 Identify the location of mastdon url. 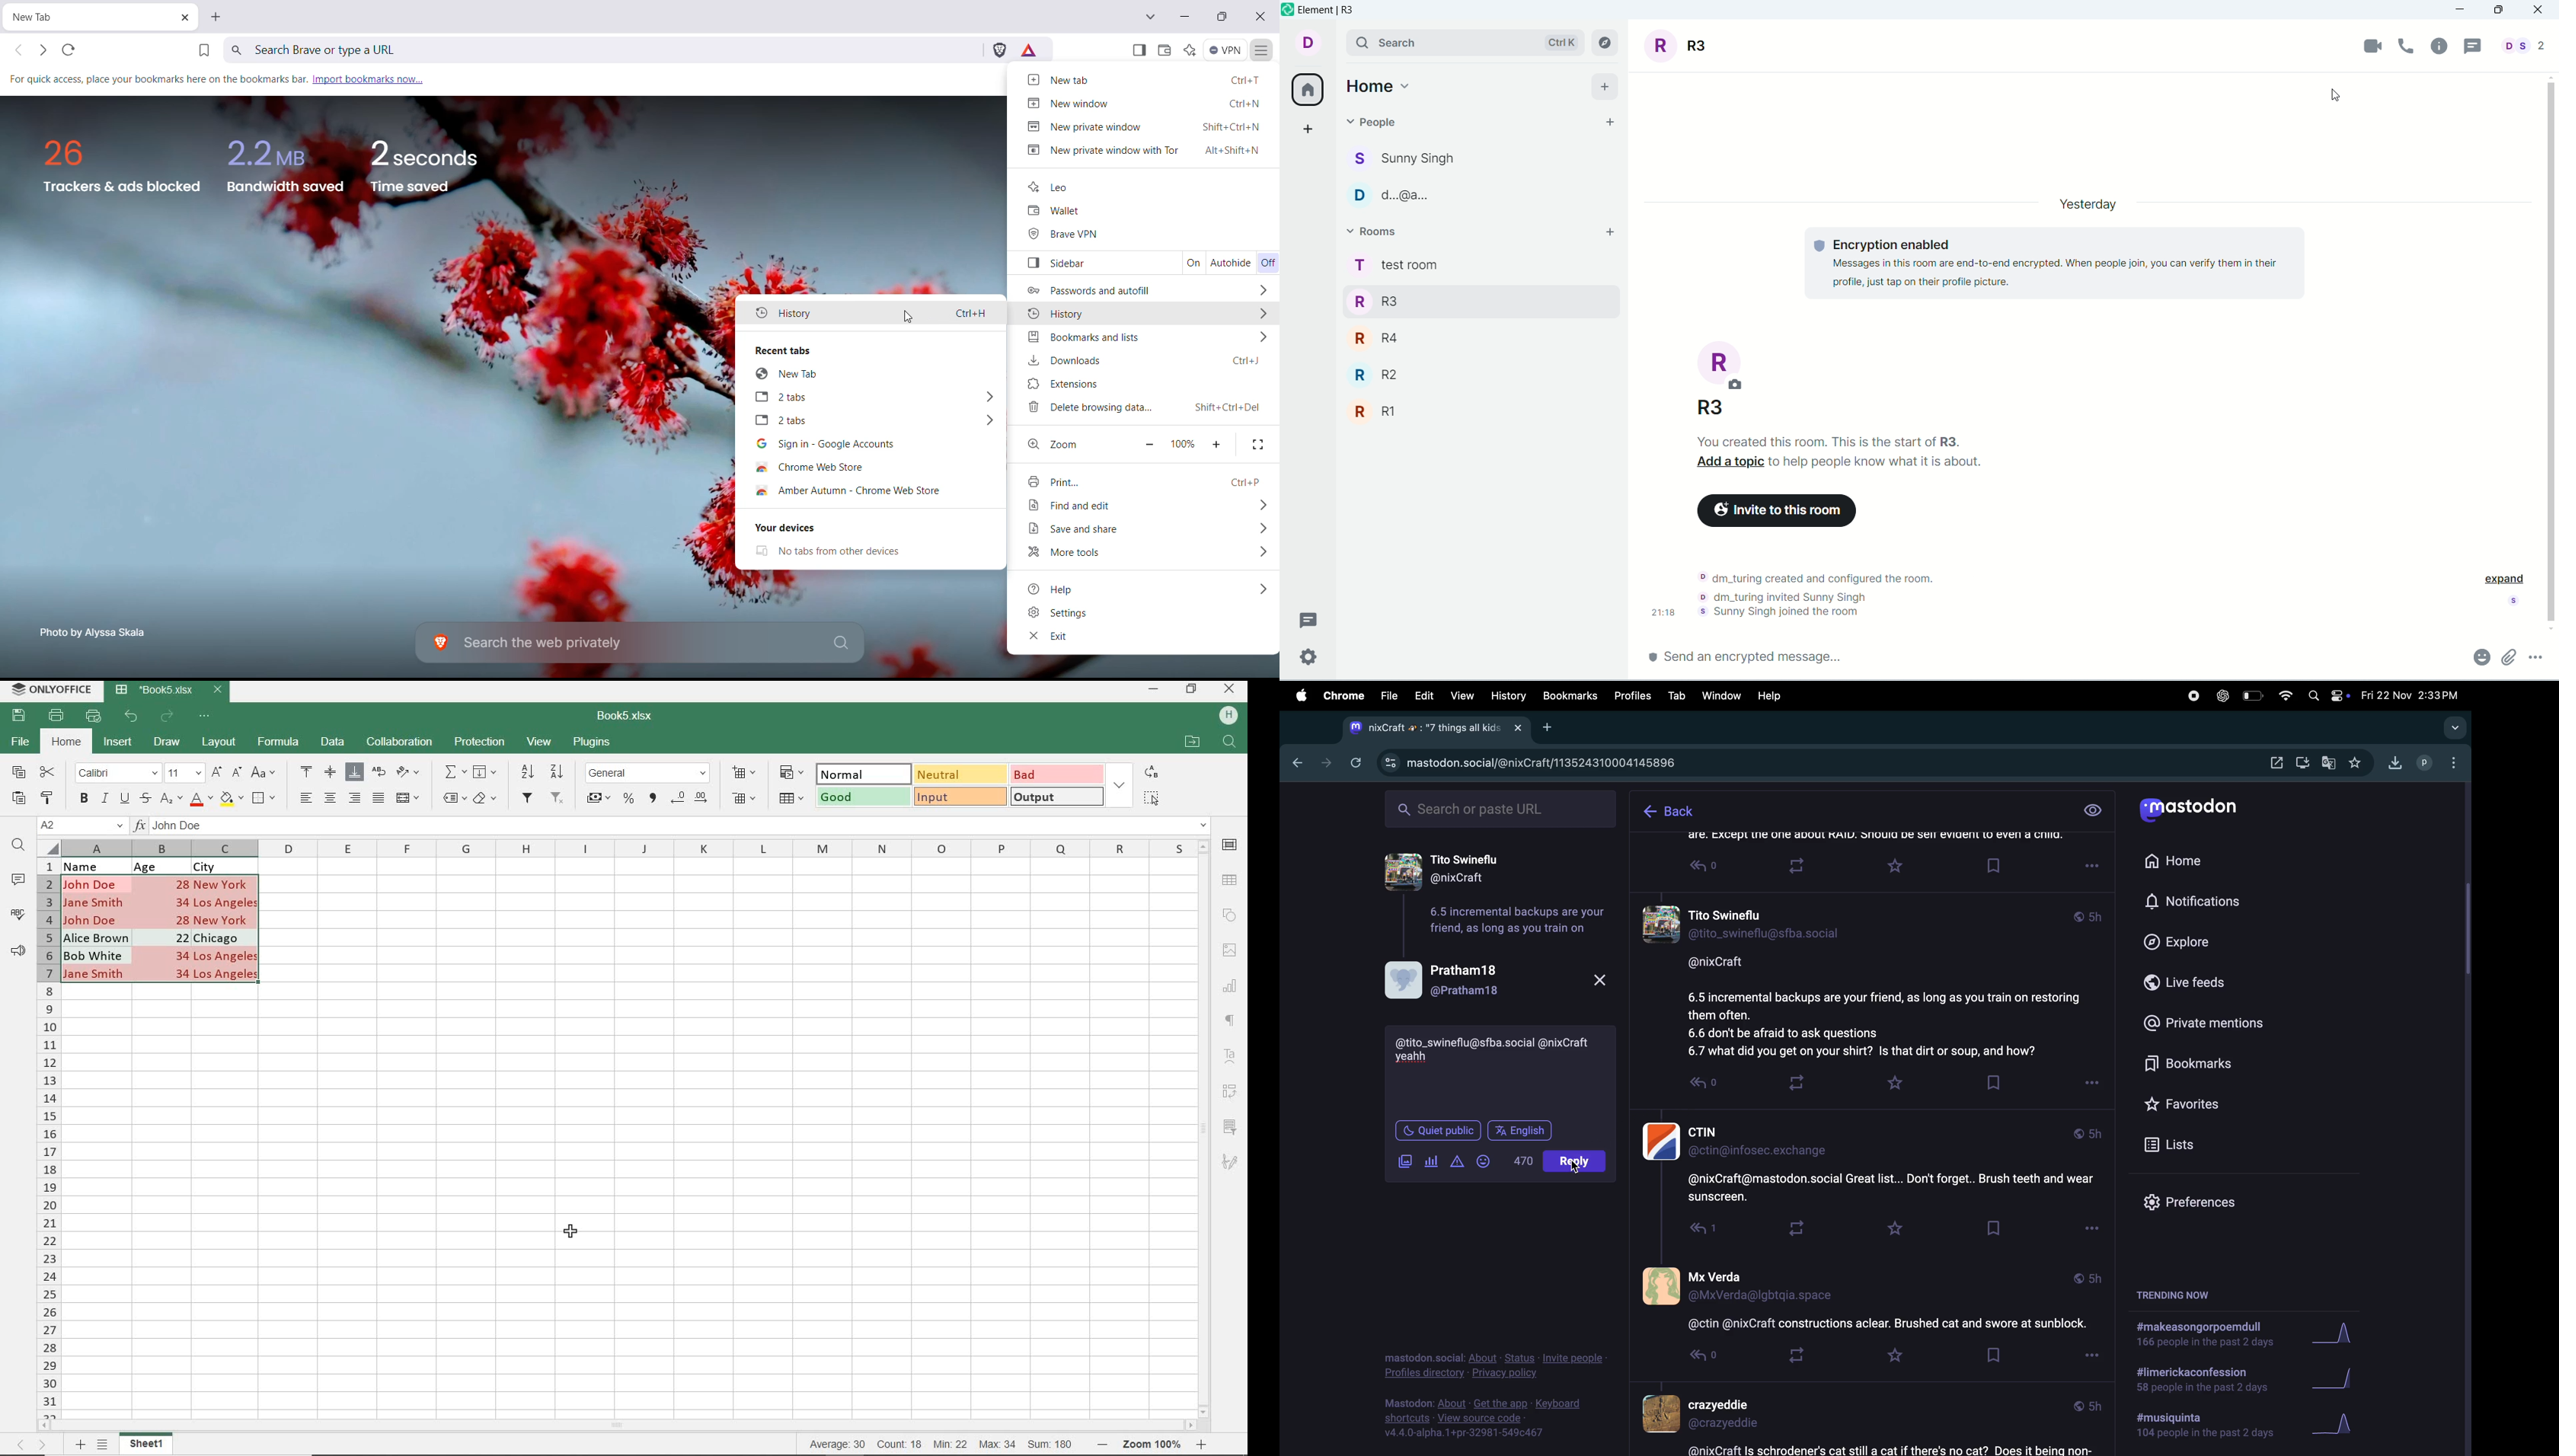
(1562, 760).